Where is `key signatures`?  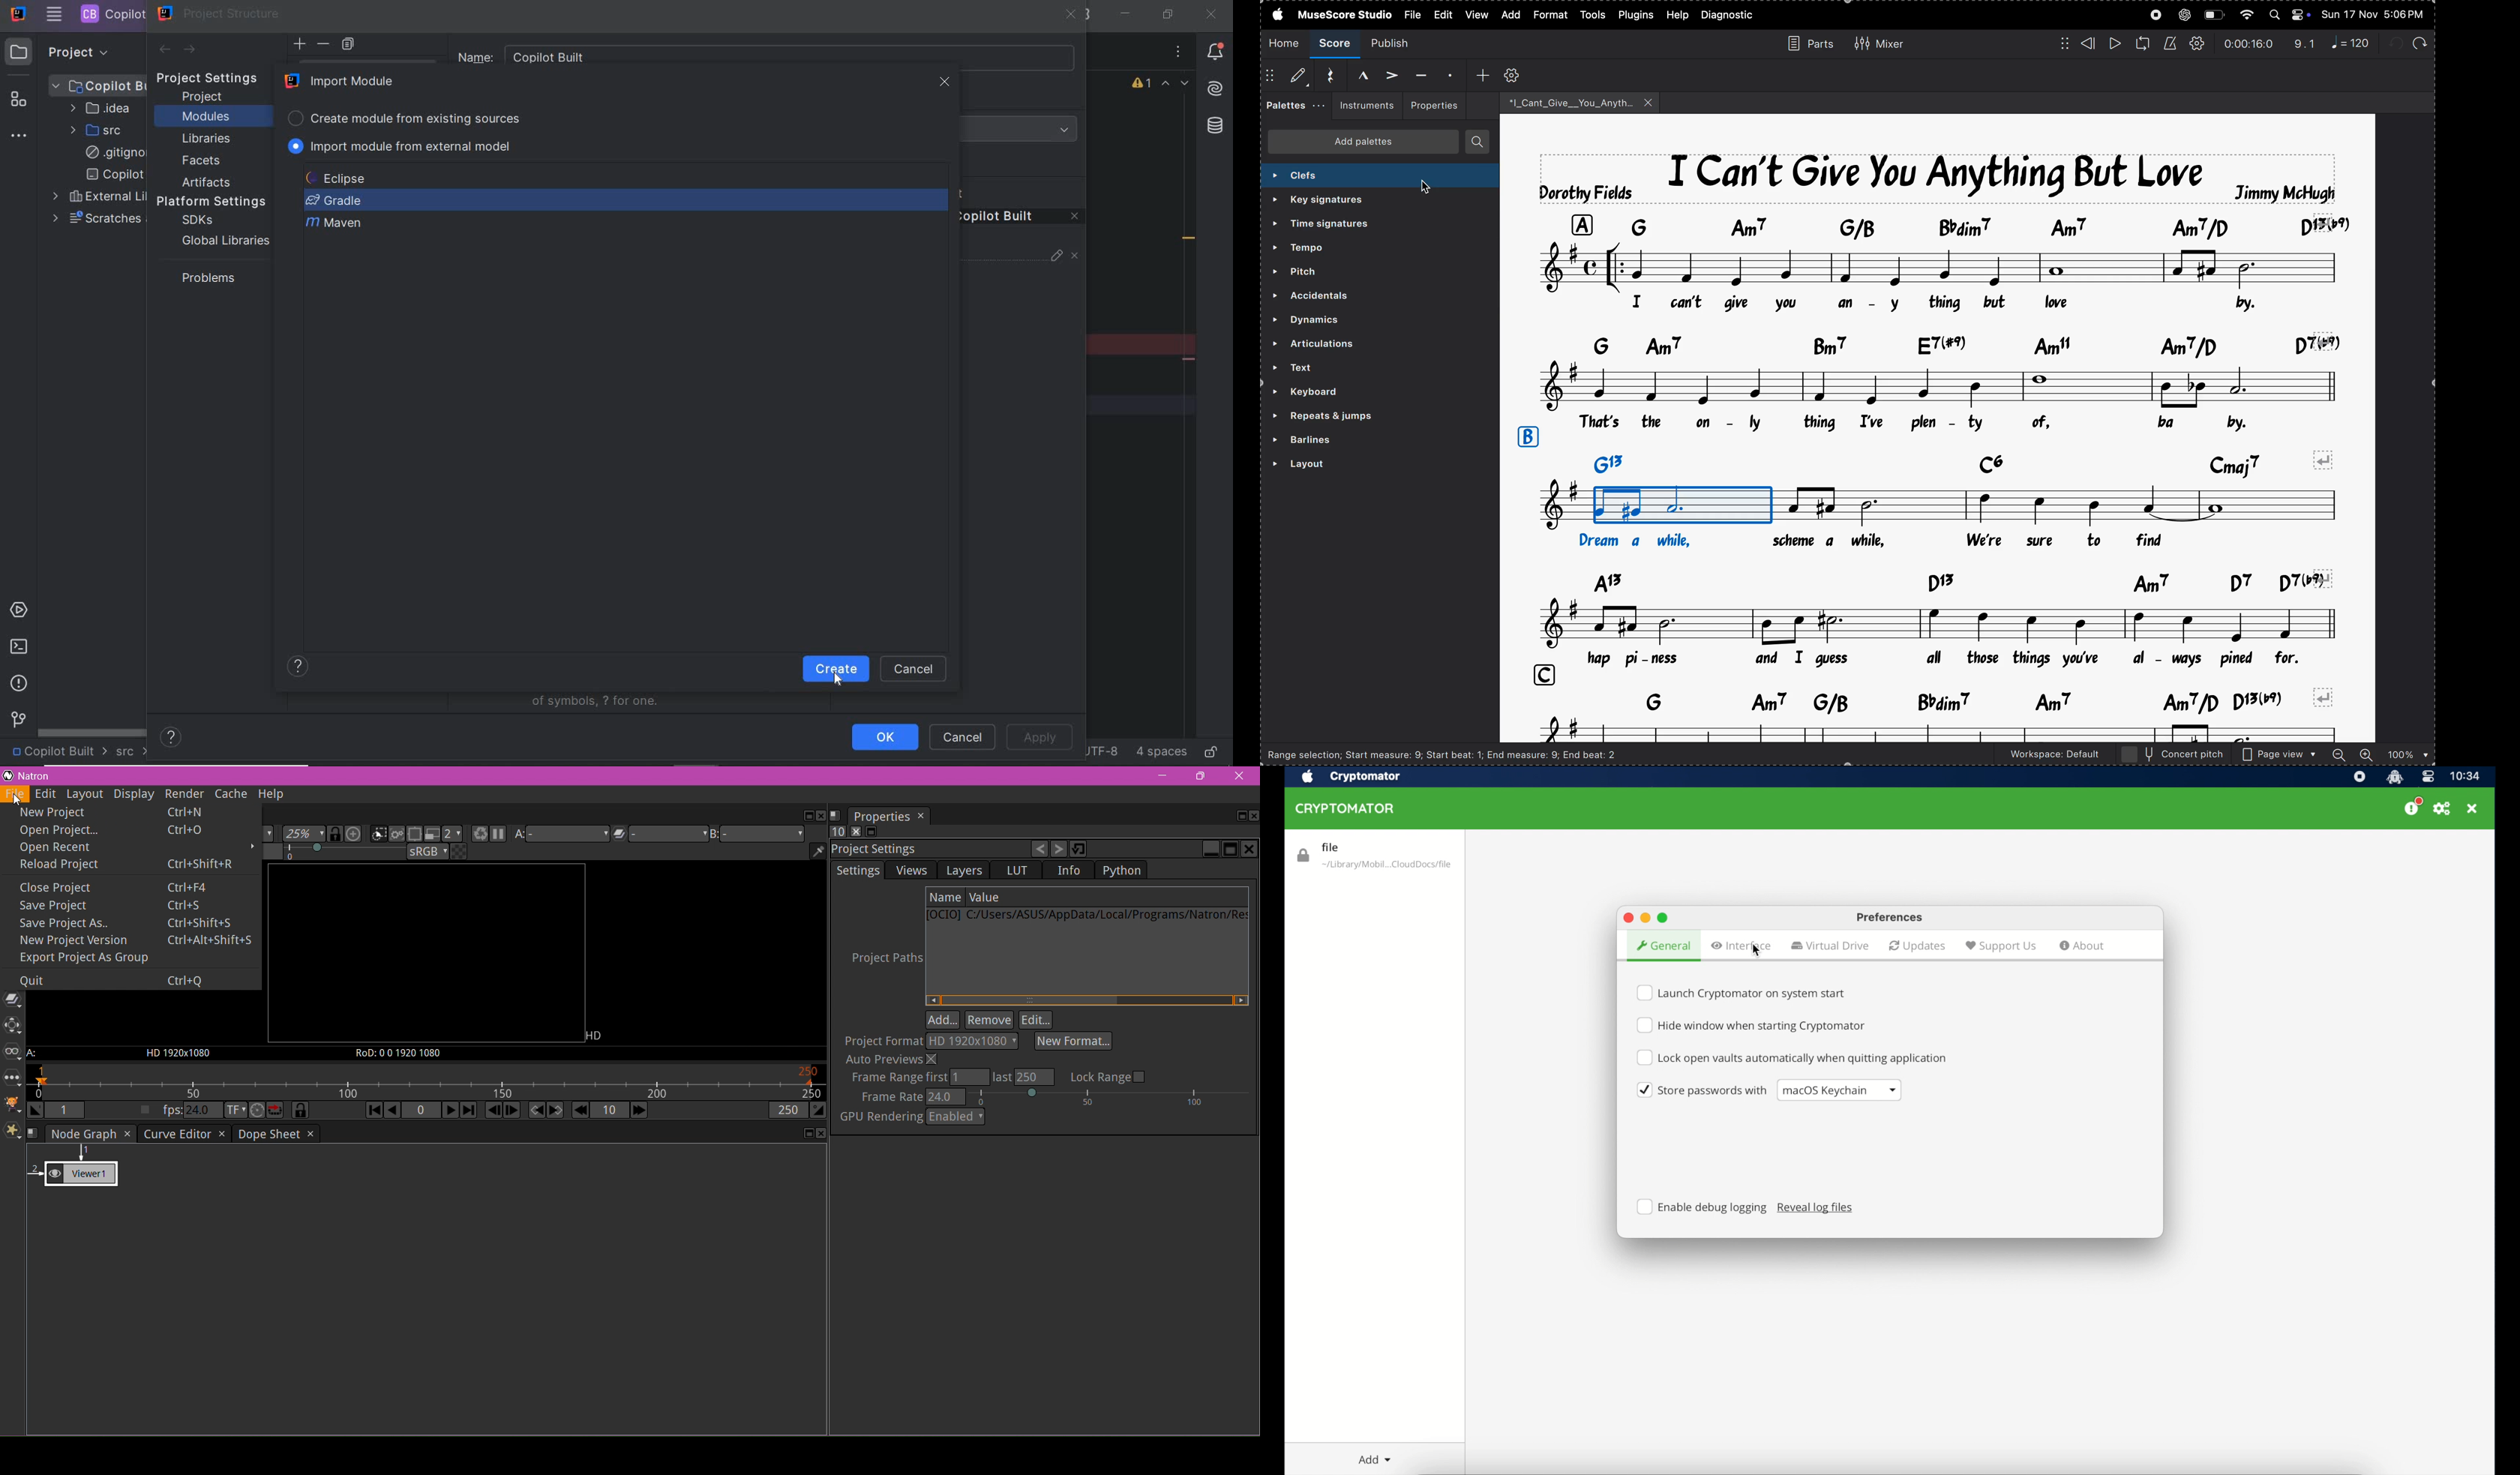
key signatures is located at coordinates (1352, 200).